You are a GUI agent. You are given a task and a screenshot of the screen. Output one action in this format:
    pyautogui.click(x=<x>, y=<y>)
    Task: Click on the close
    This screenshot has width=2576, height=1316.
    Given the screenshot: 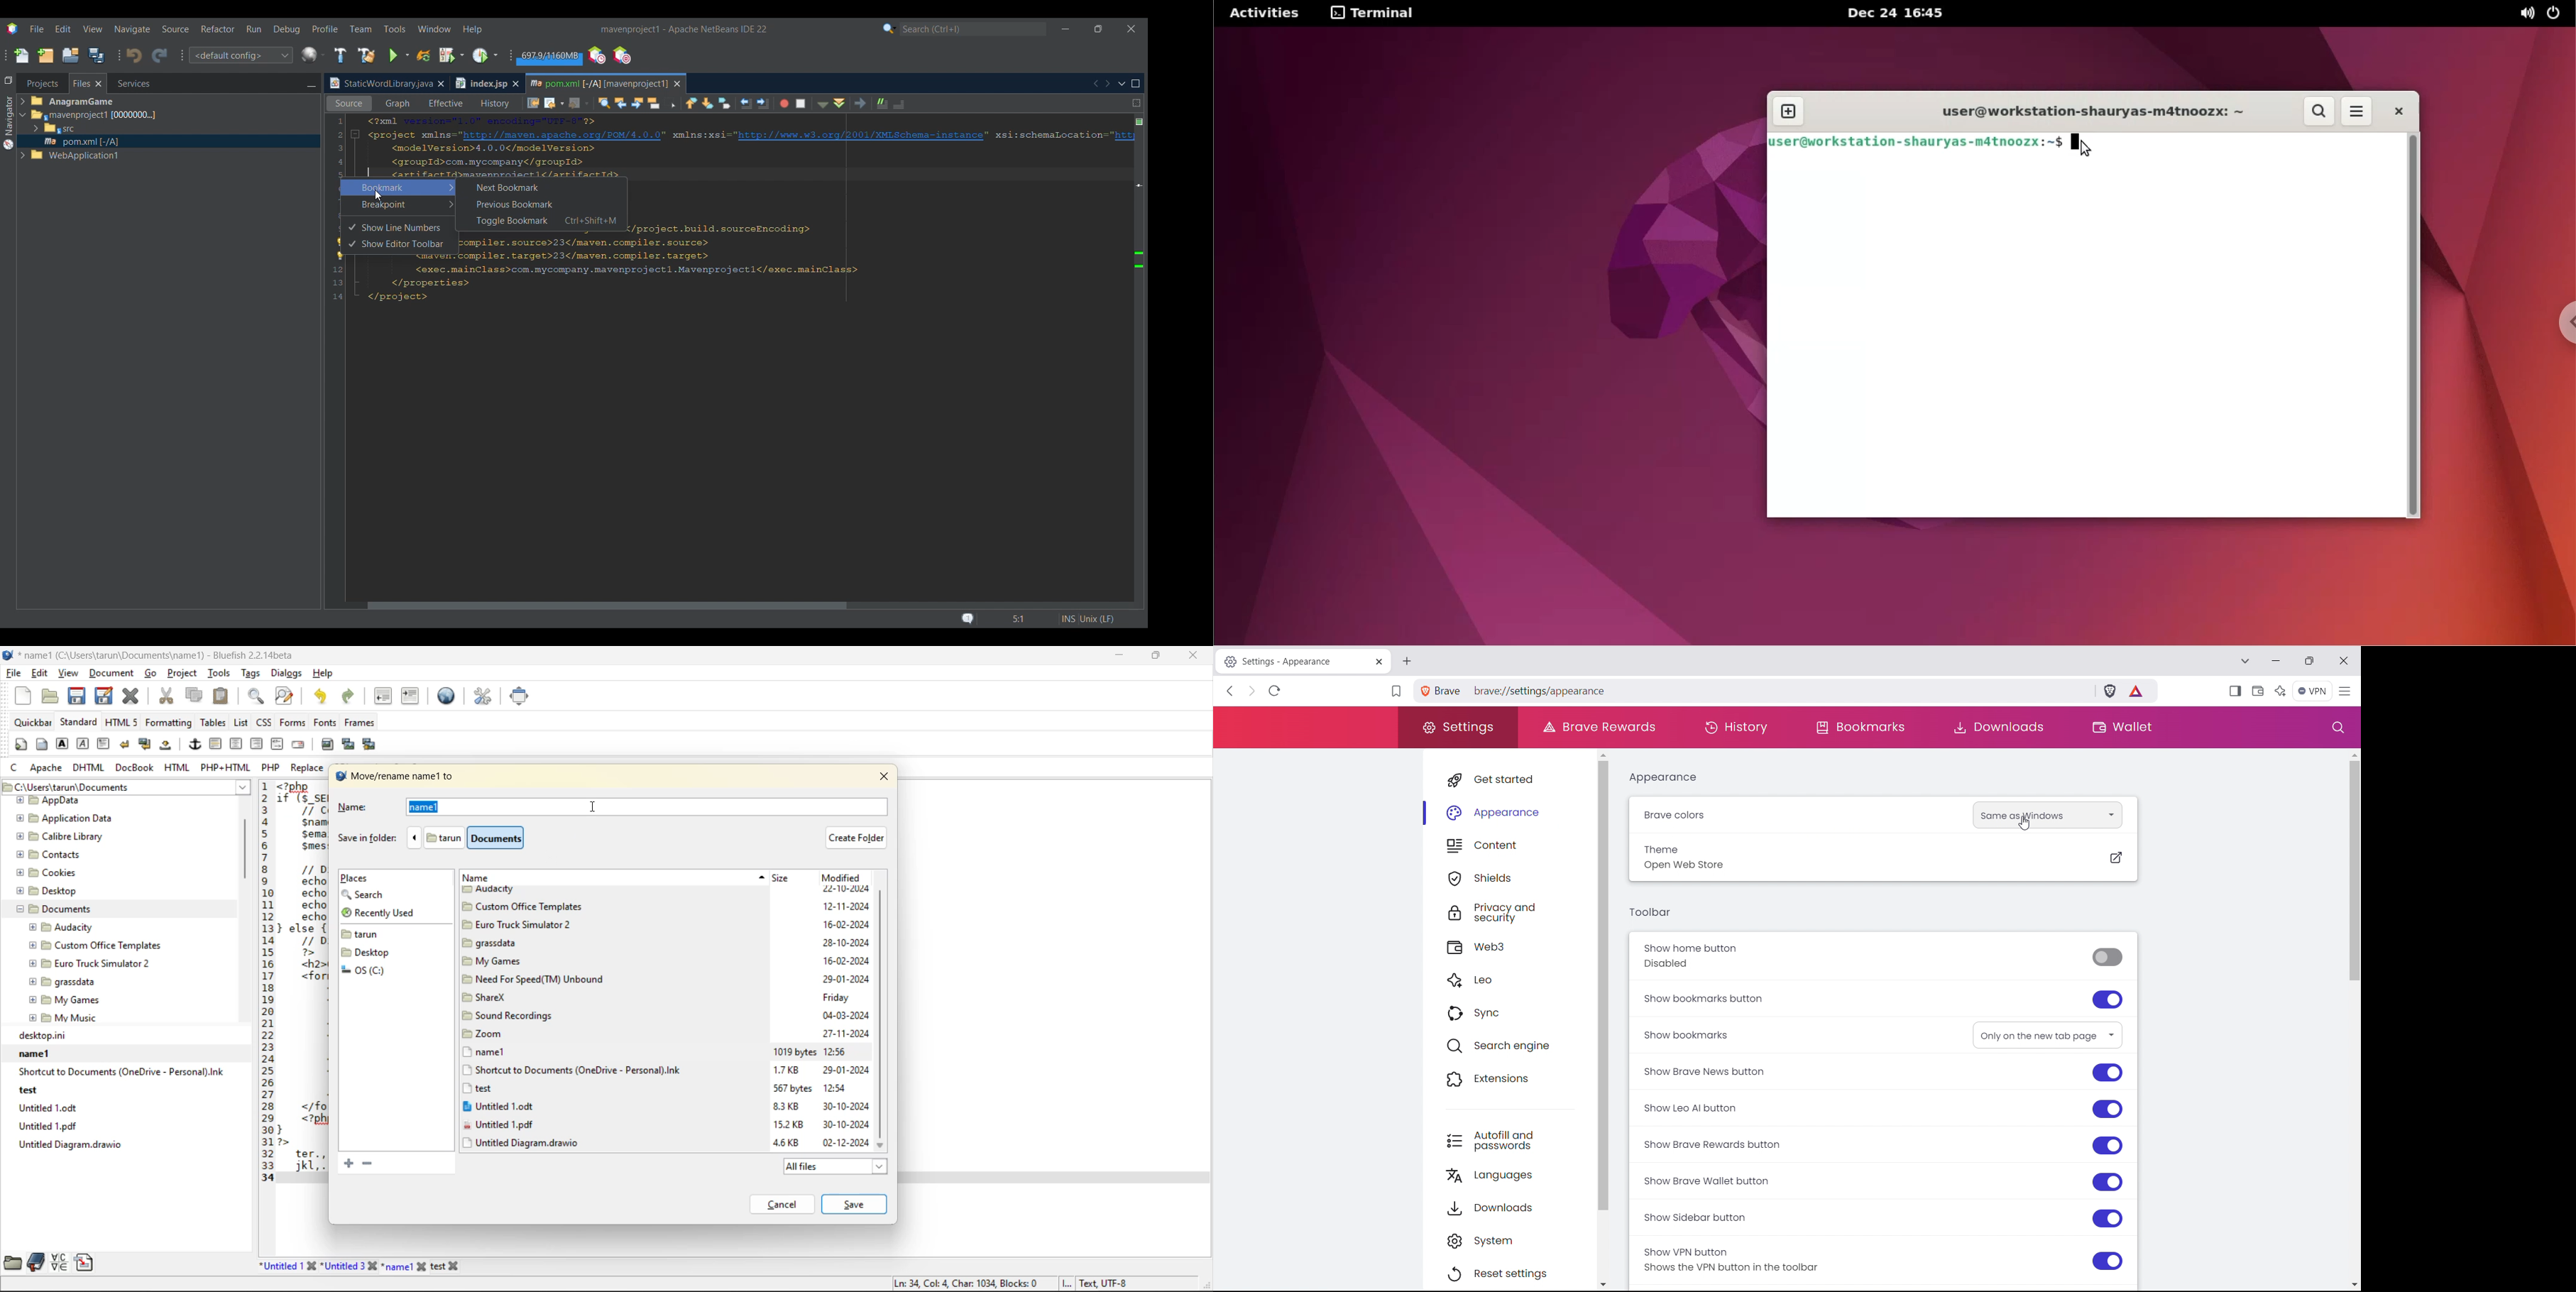 What is the action you would take?
    pyautogui.click(x=1195, y=657)
    